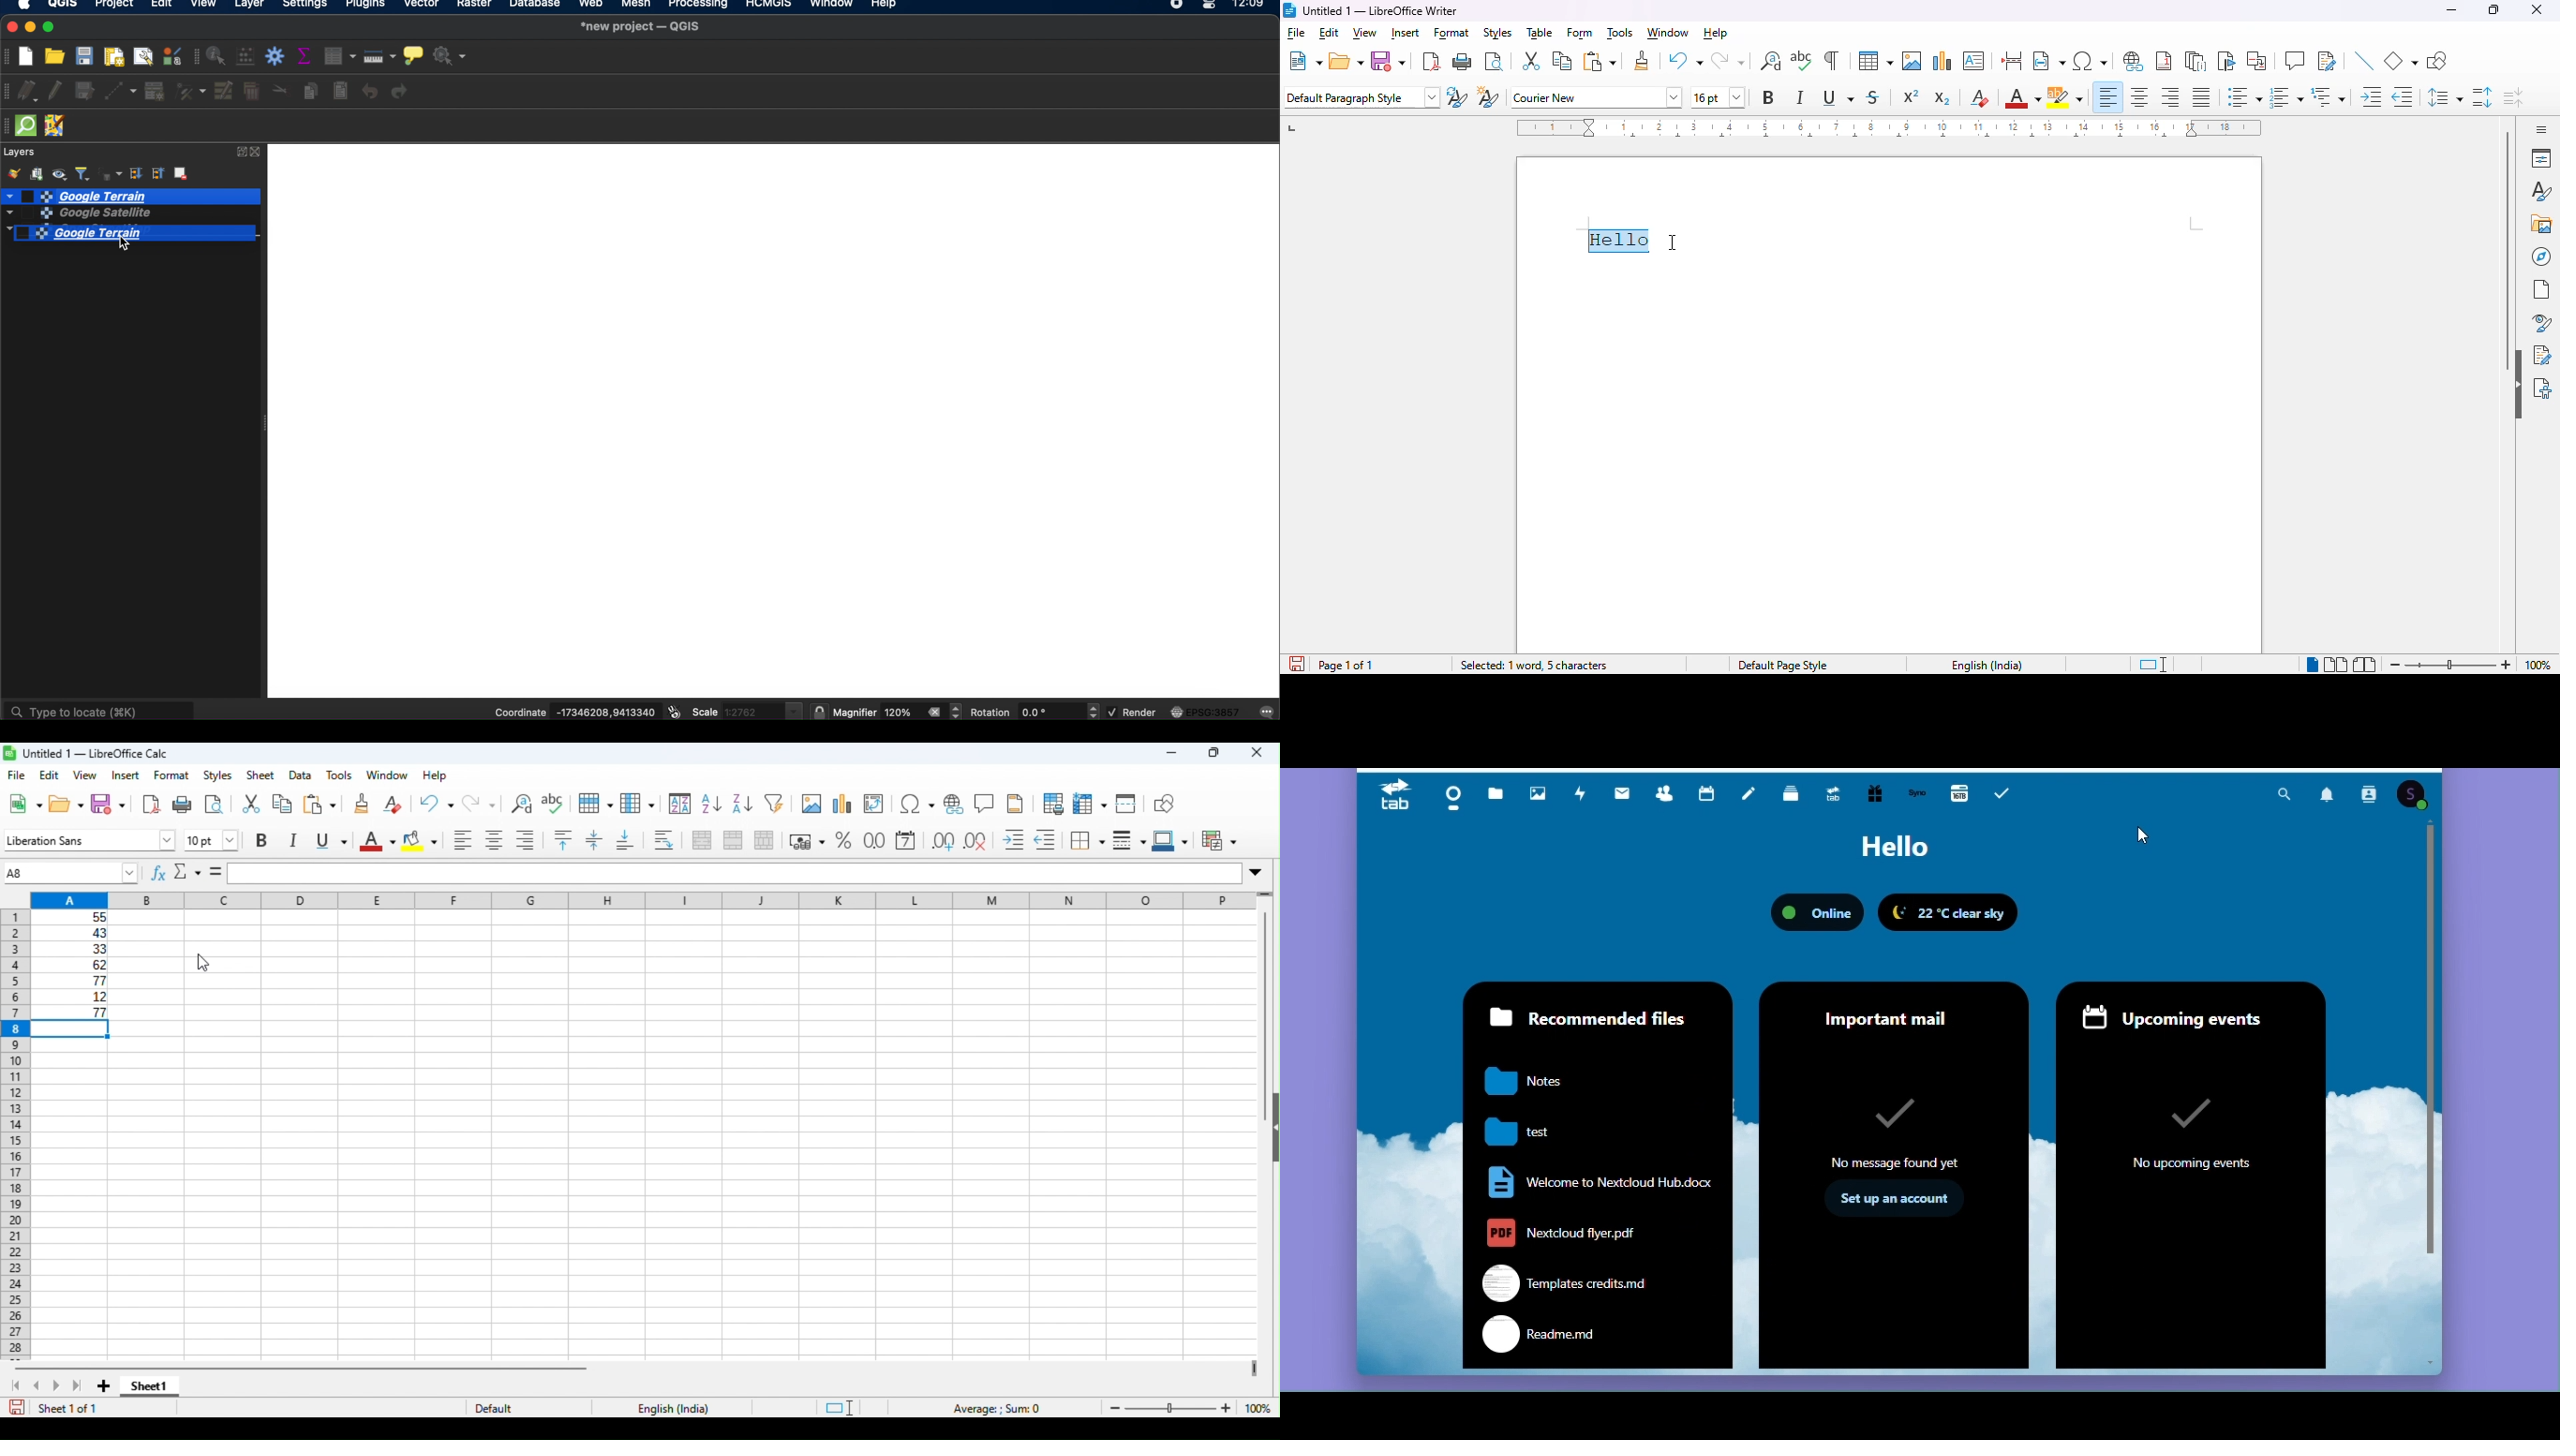  I want to click on border color, so click(1169, 840).